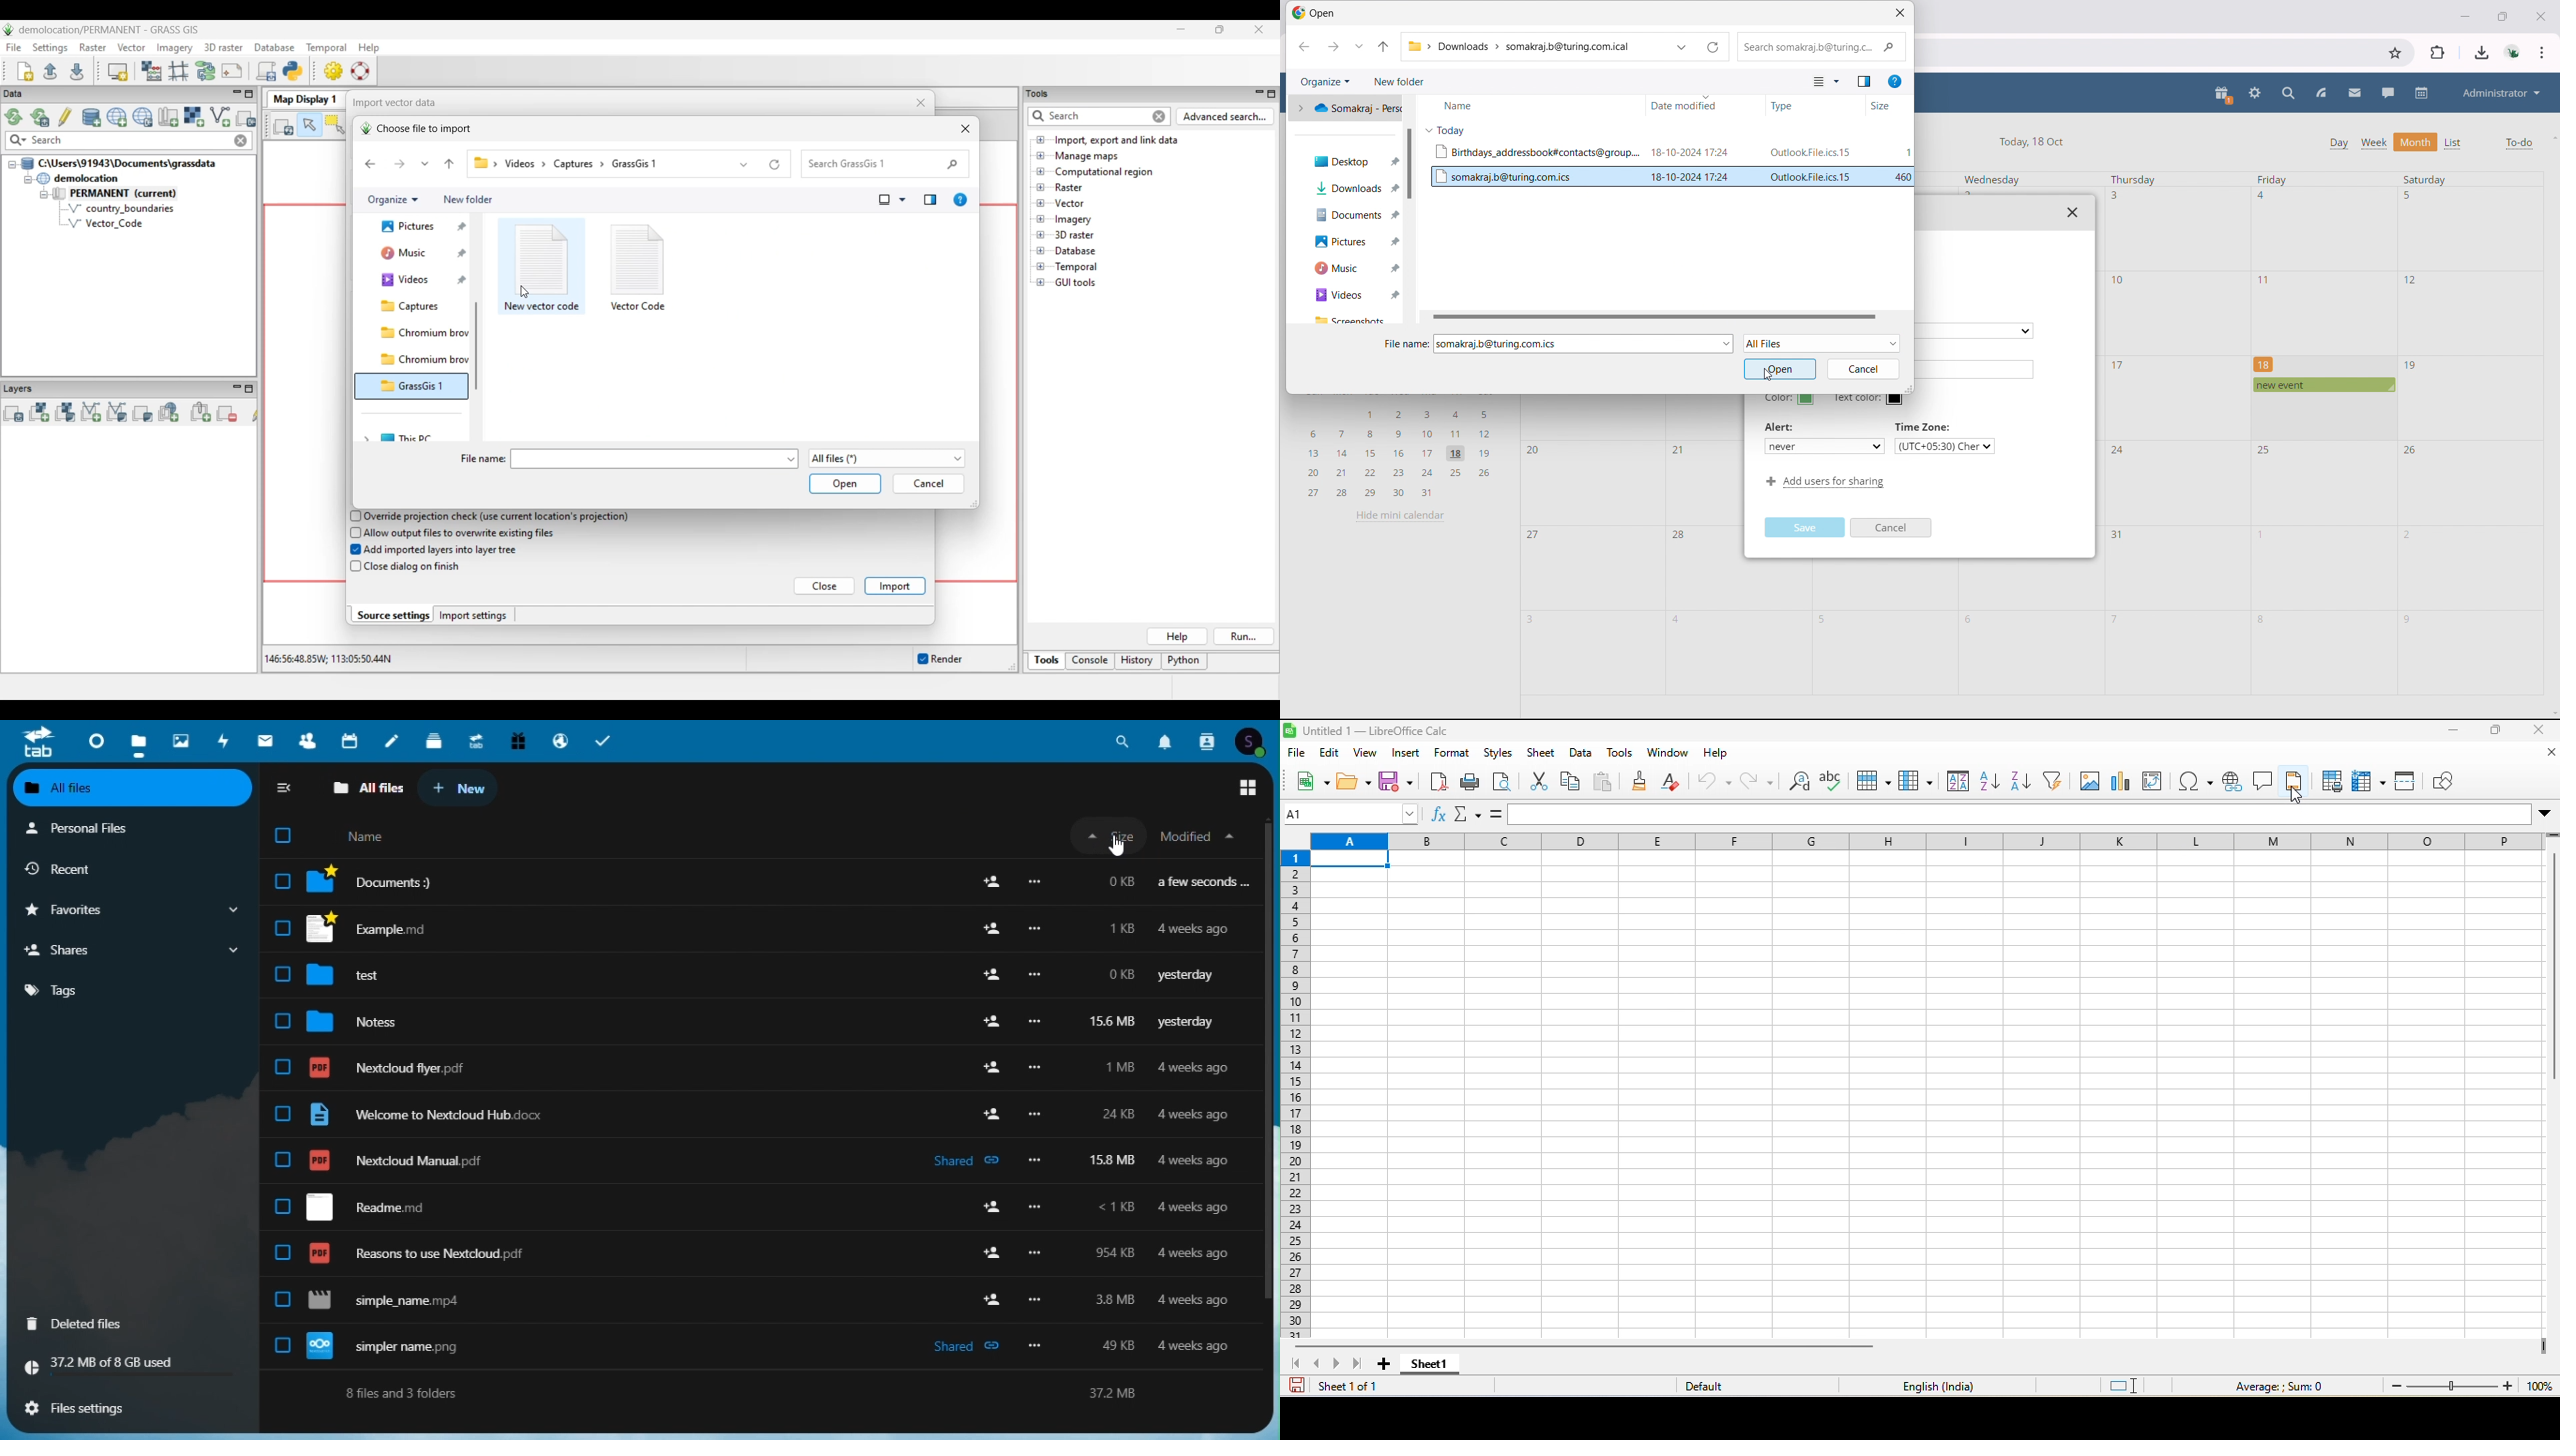  I want to click on close, so click(2536, 733).